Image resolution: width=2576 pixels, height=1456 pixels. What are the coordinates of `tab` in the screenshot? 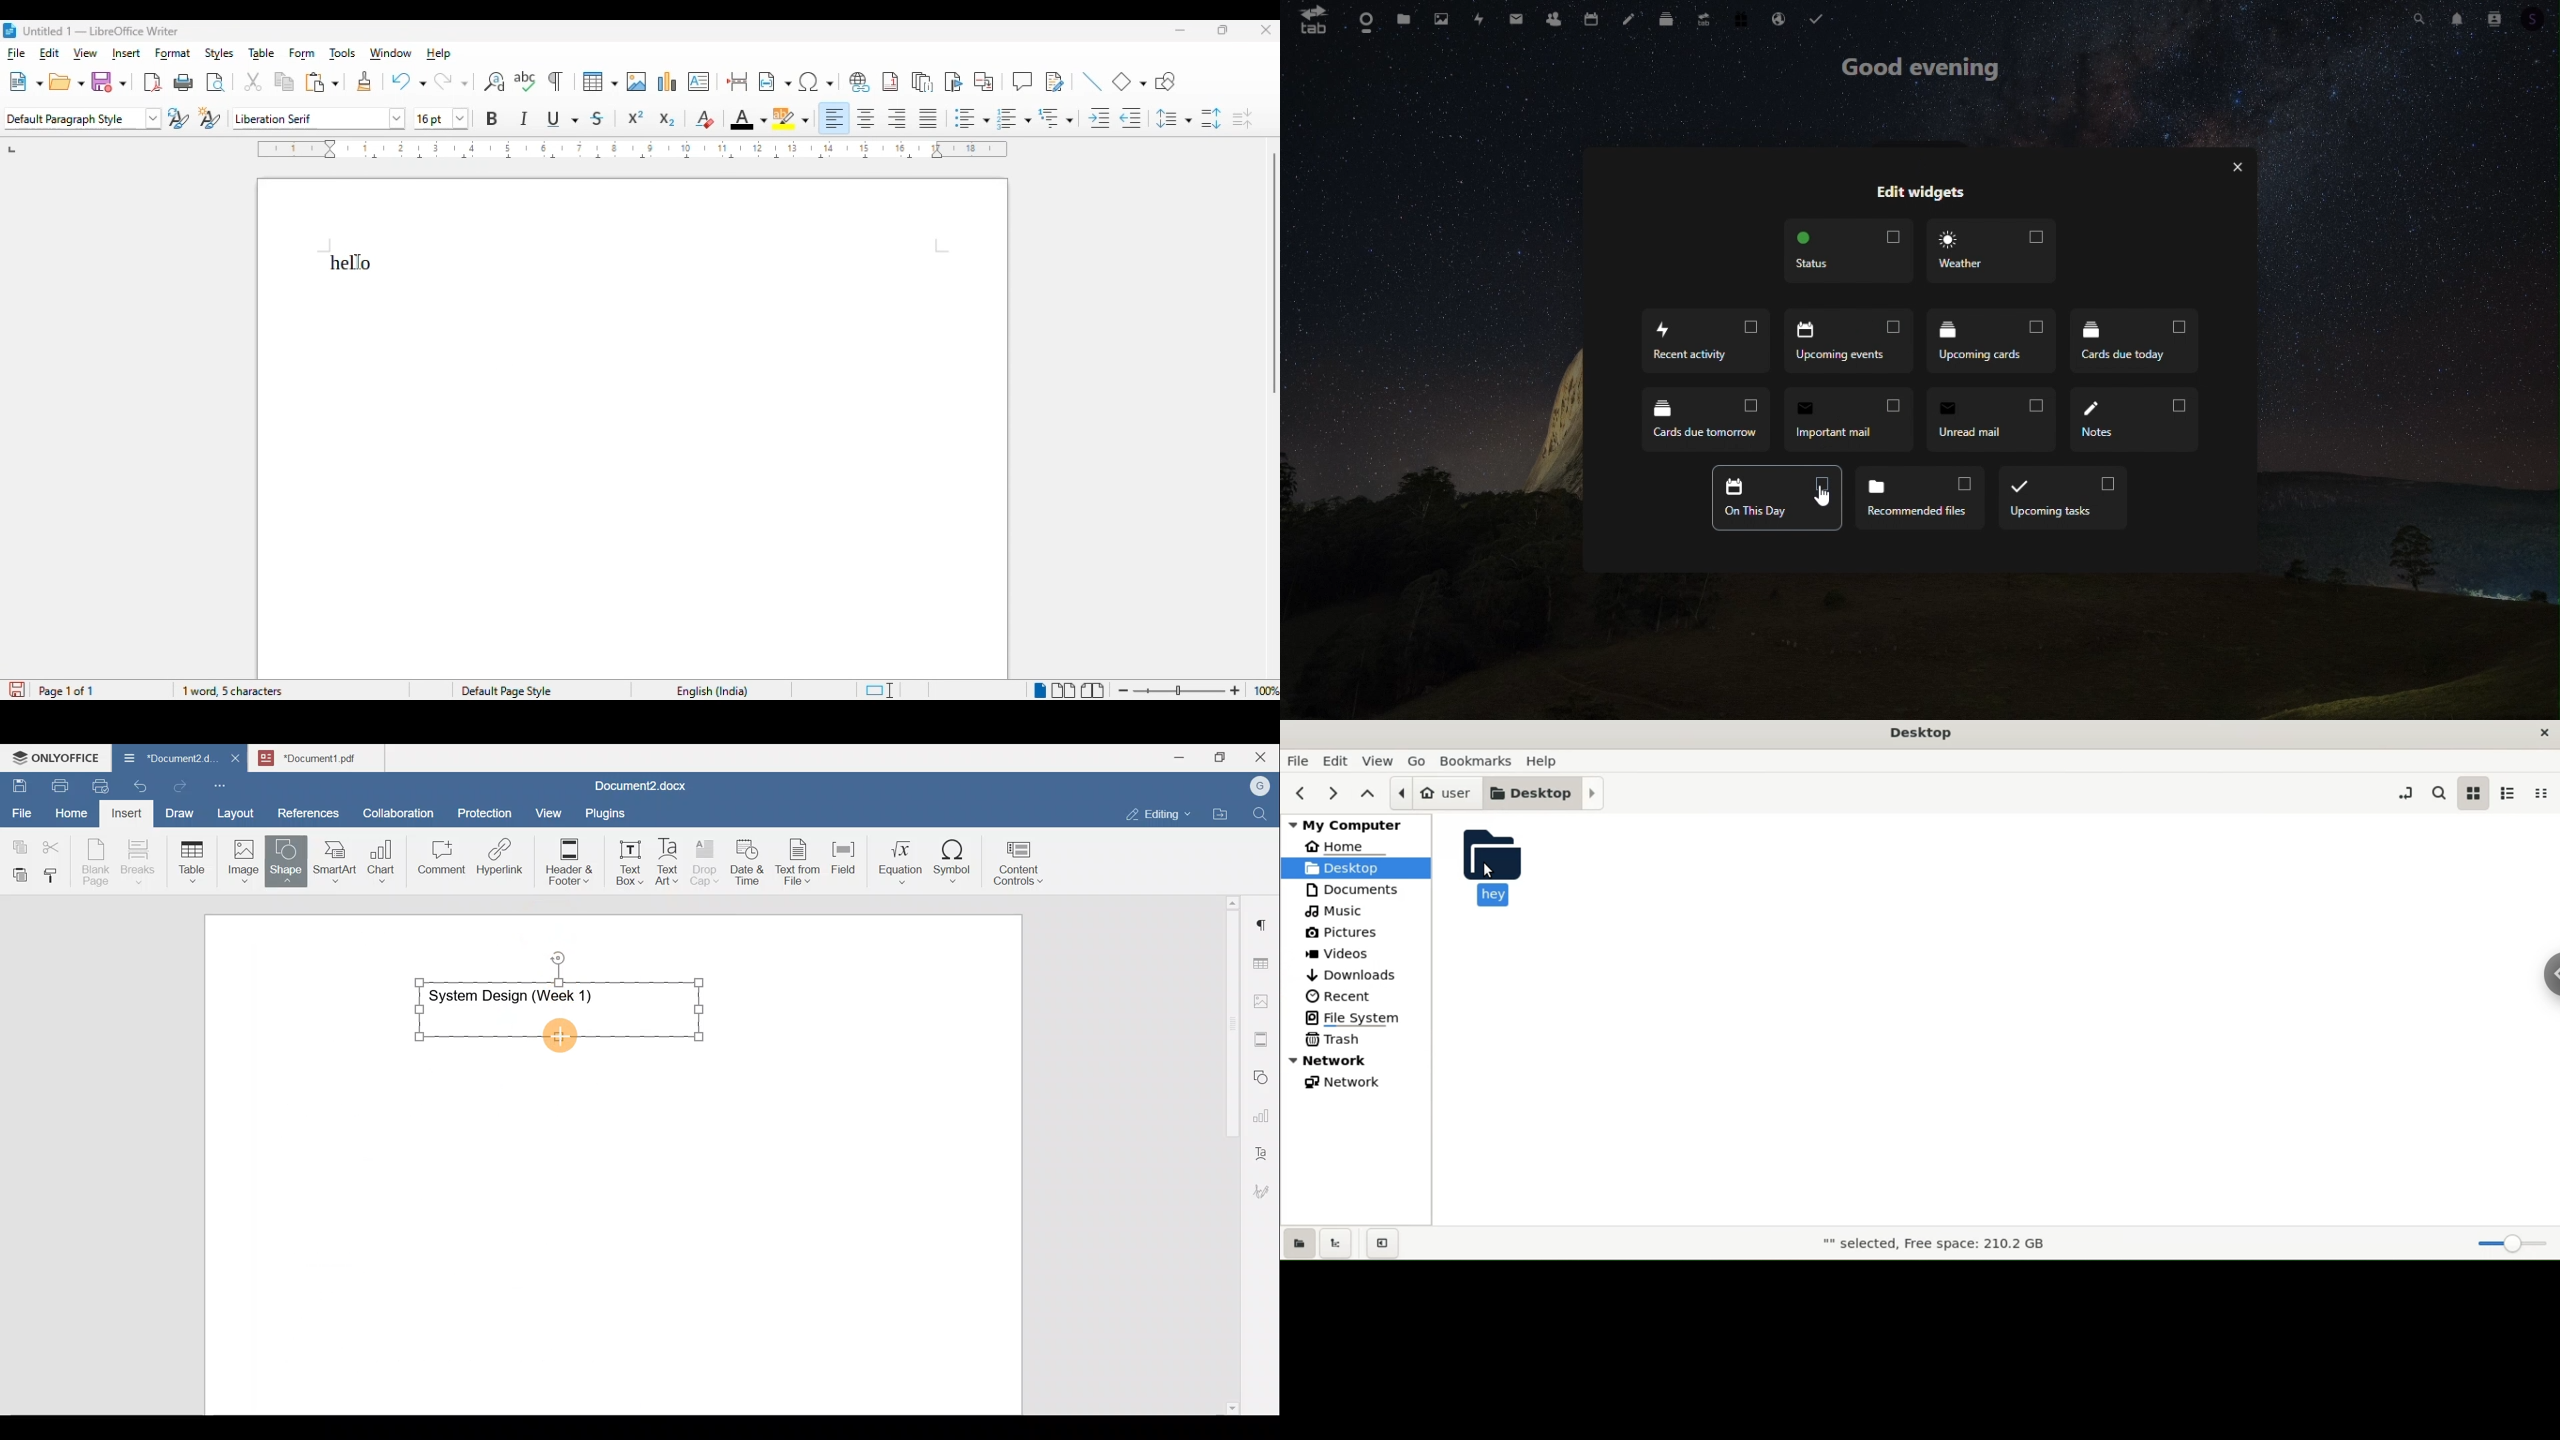 It's located at (1314, 20).